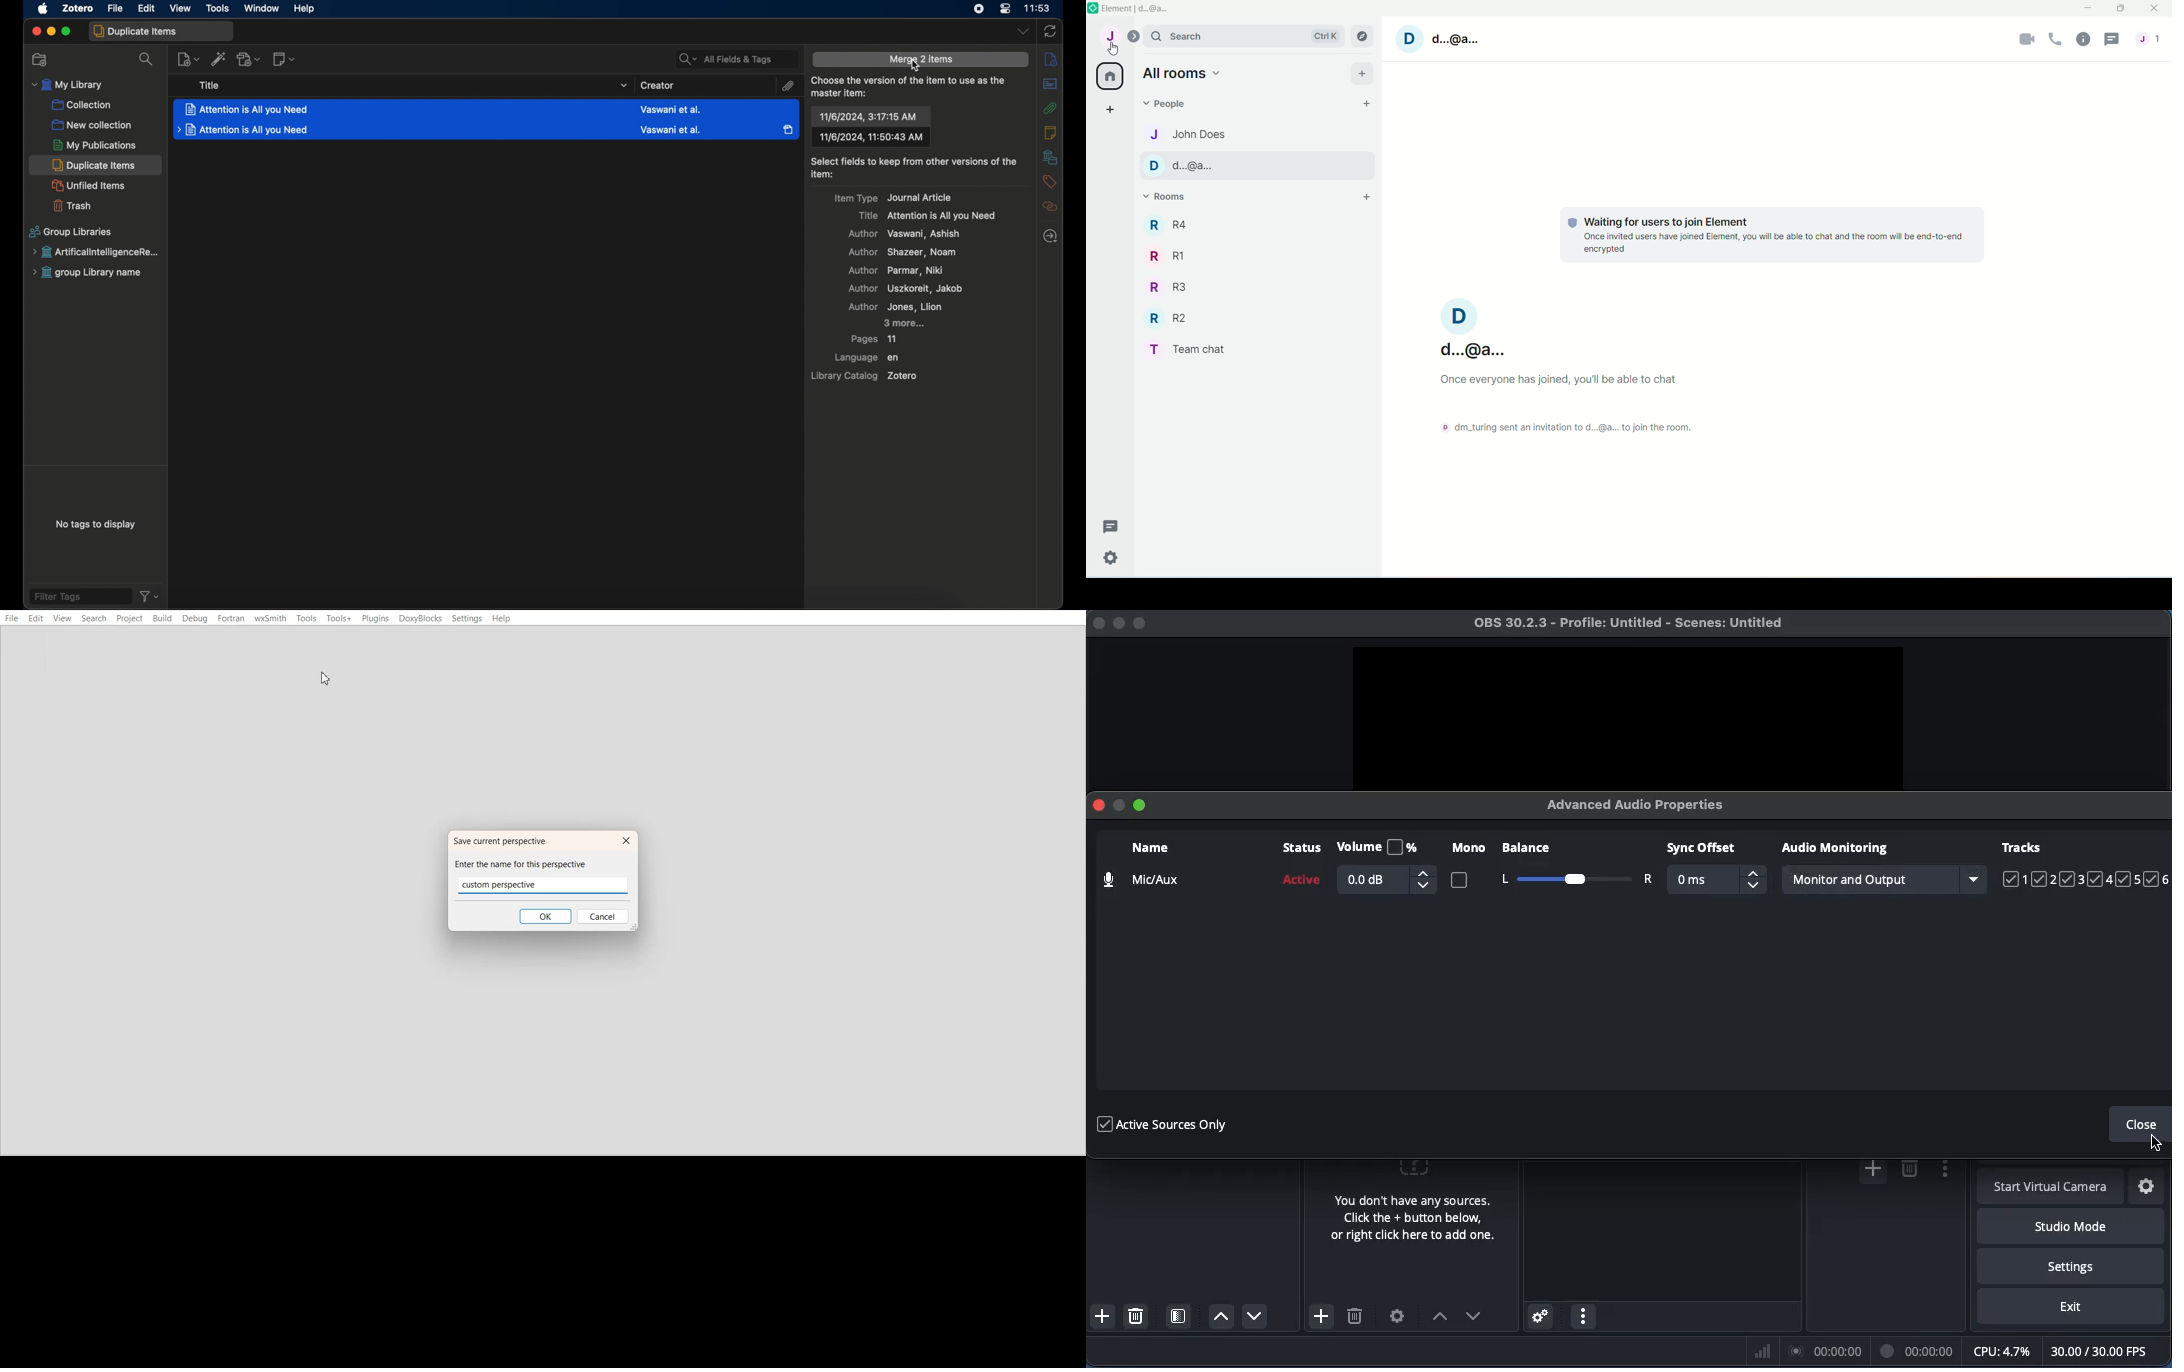 The width and height of the screenshot is (2184, 1372). Describe the element at coordinates (671, 110) in the screenshot. I see `Creator` at that location.